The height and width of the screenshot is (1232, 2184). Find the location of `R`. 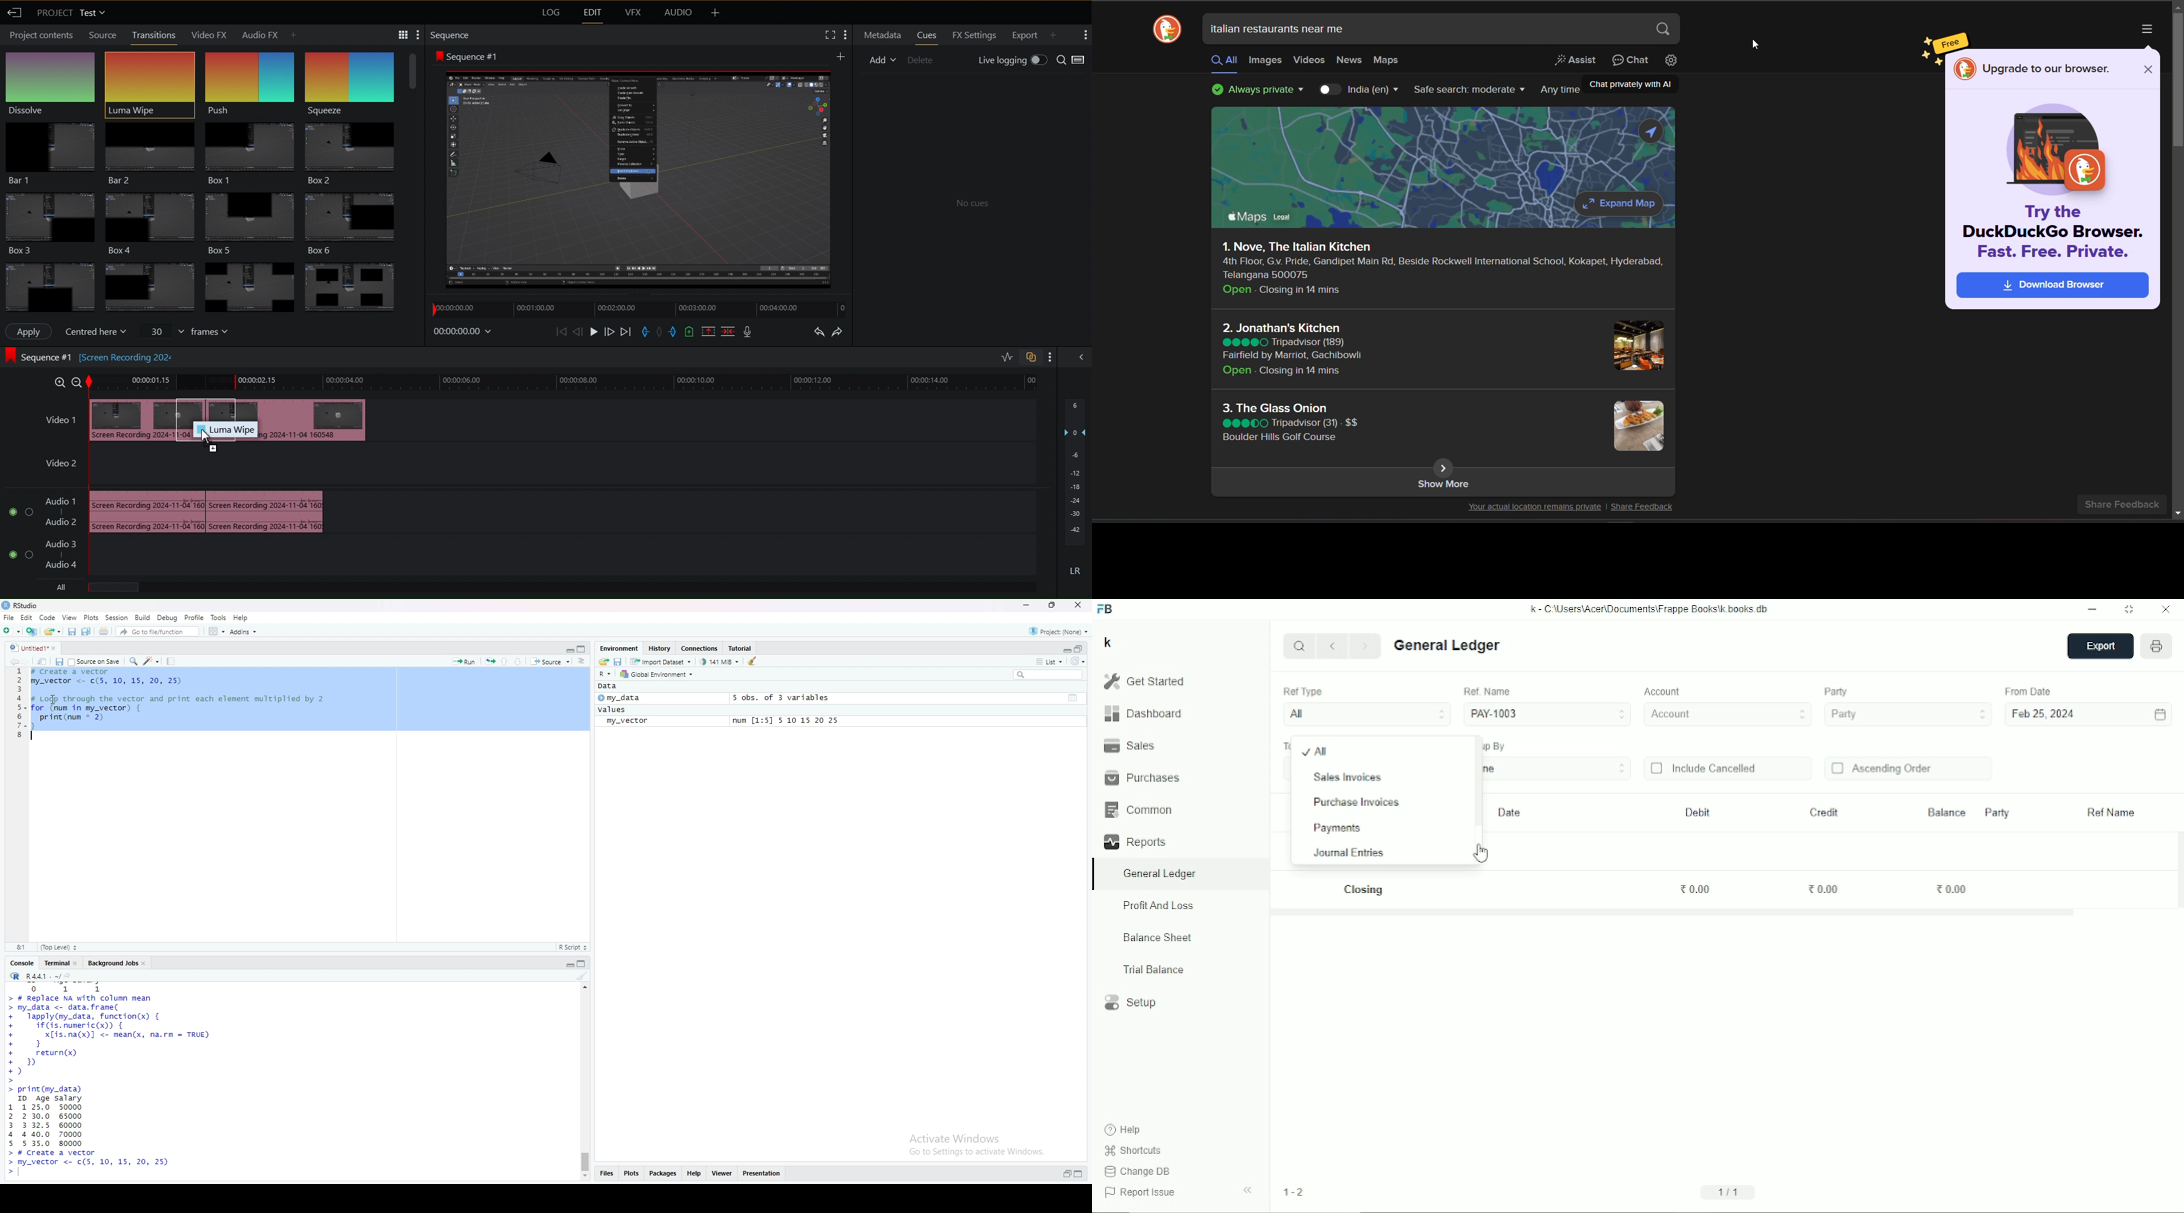

R is located at coordinates (605, 674).